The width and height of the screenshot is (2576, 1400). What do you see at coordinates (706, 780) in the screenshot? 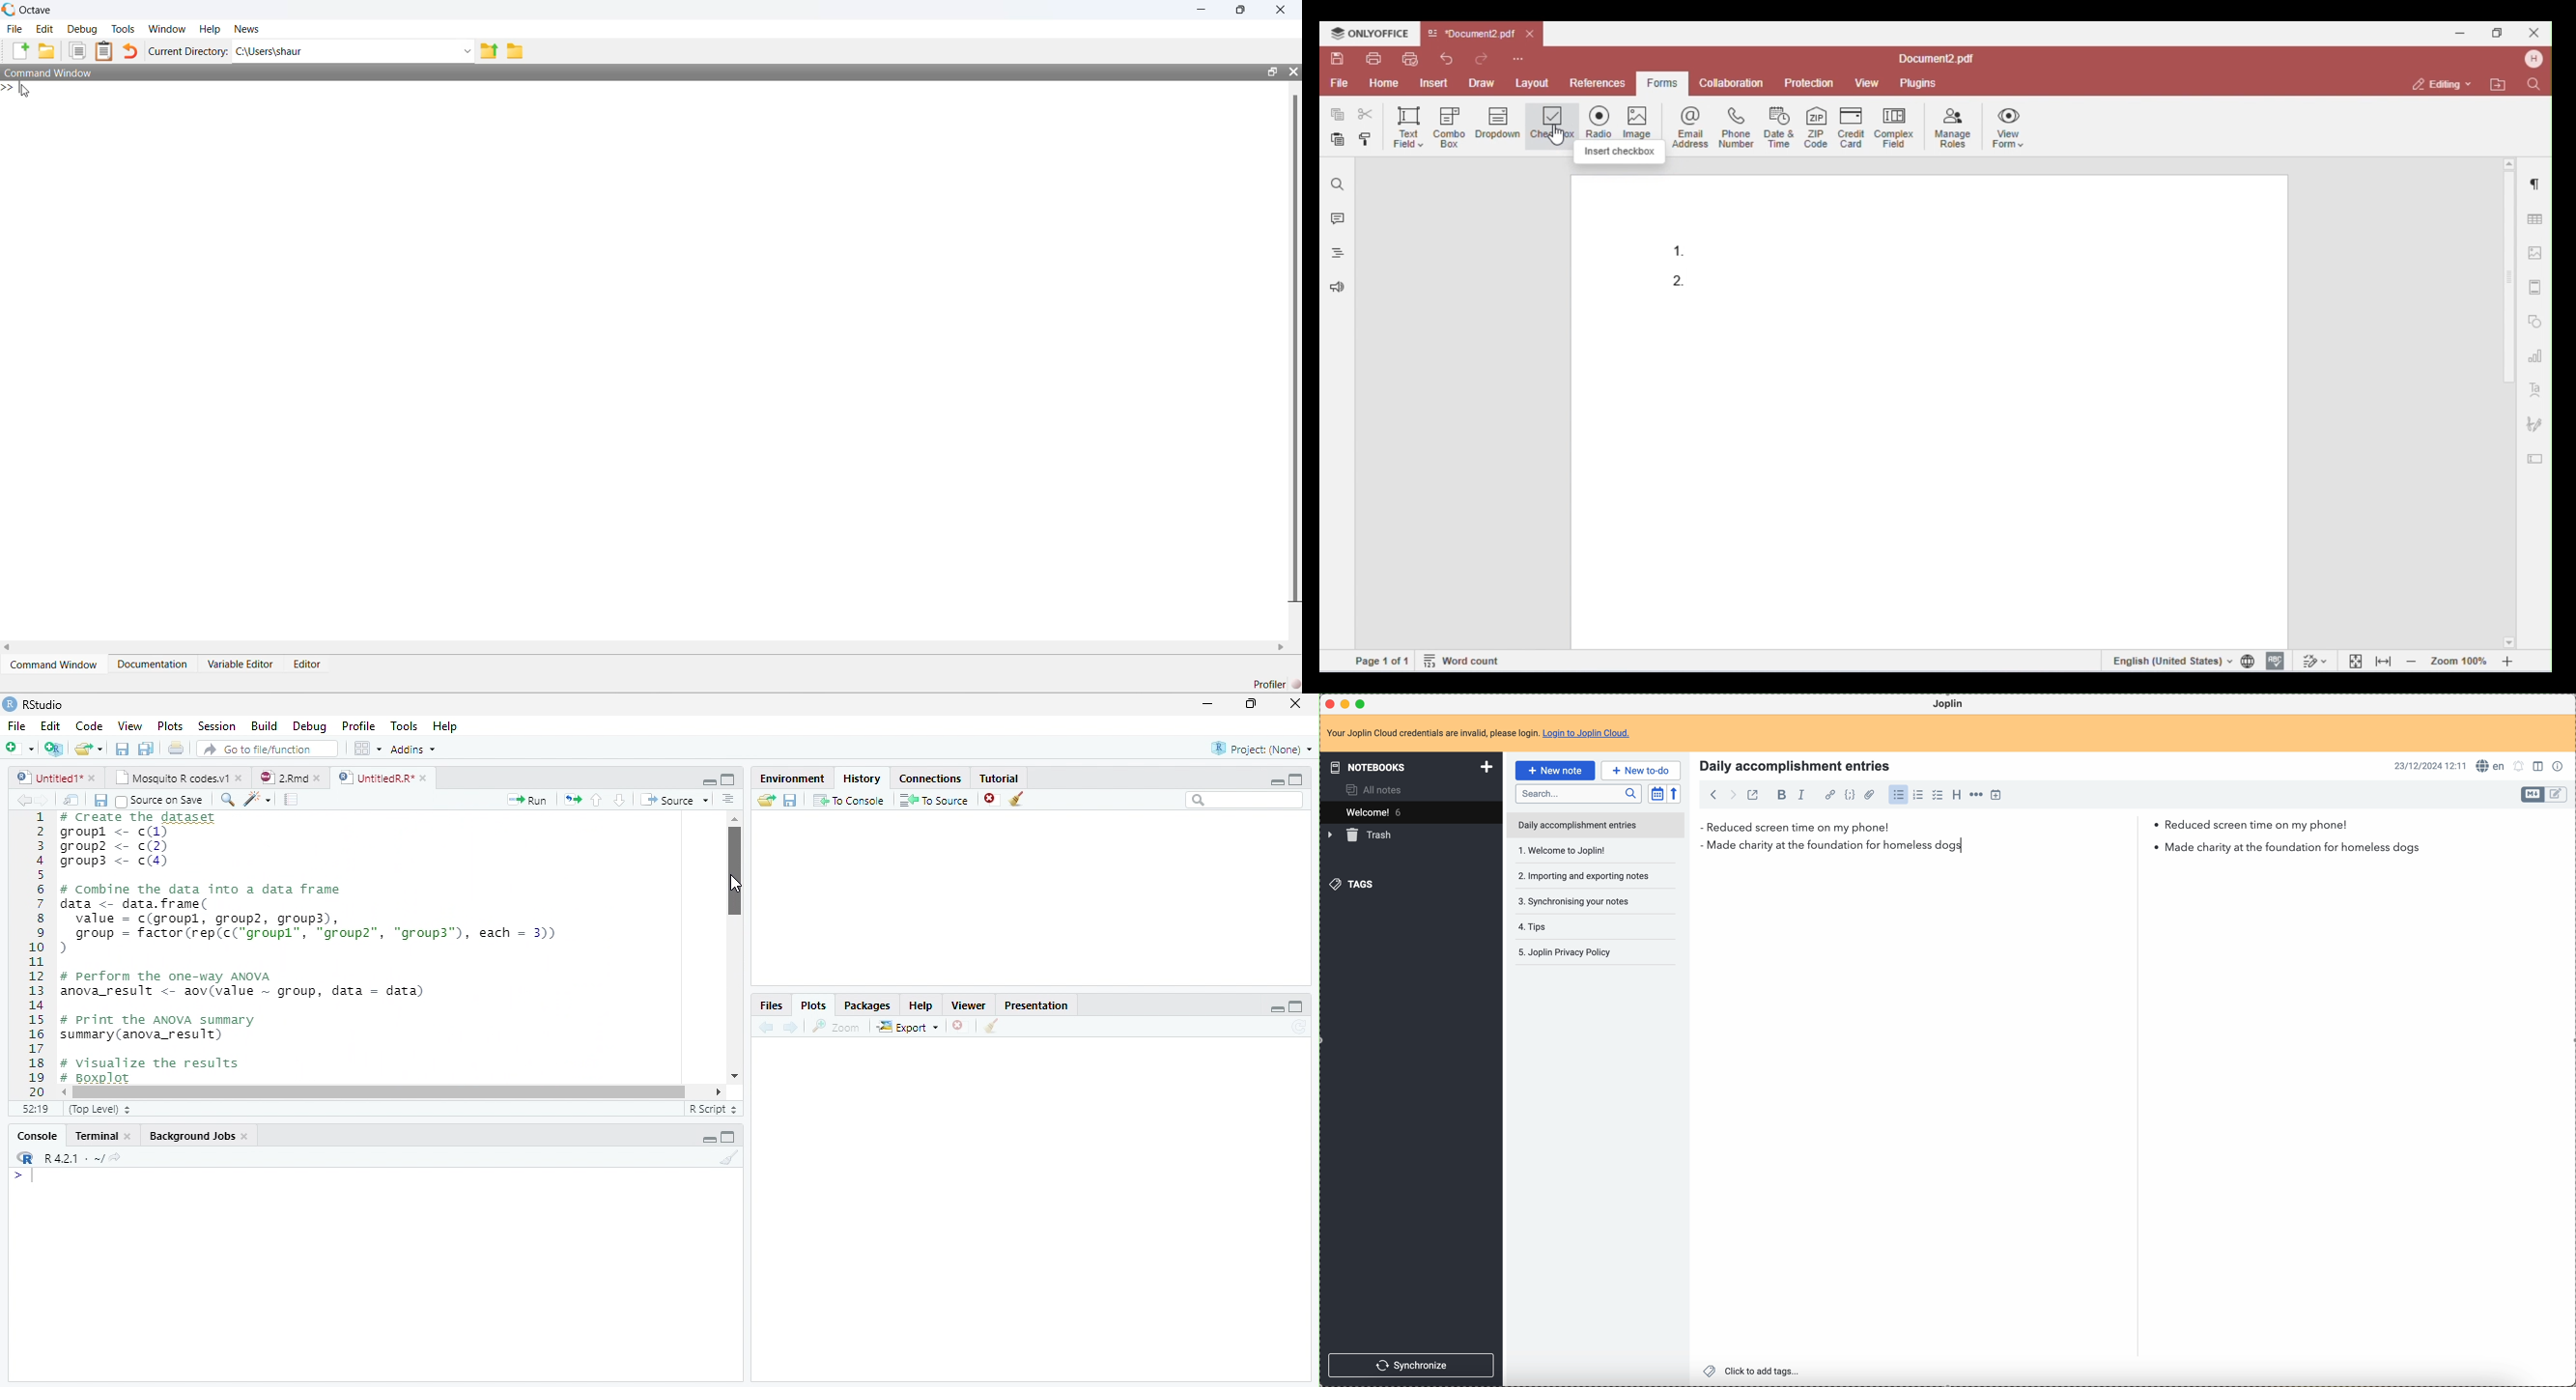
I see `Minimize` at bounding box center [706, 780].